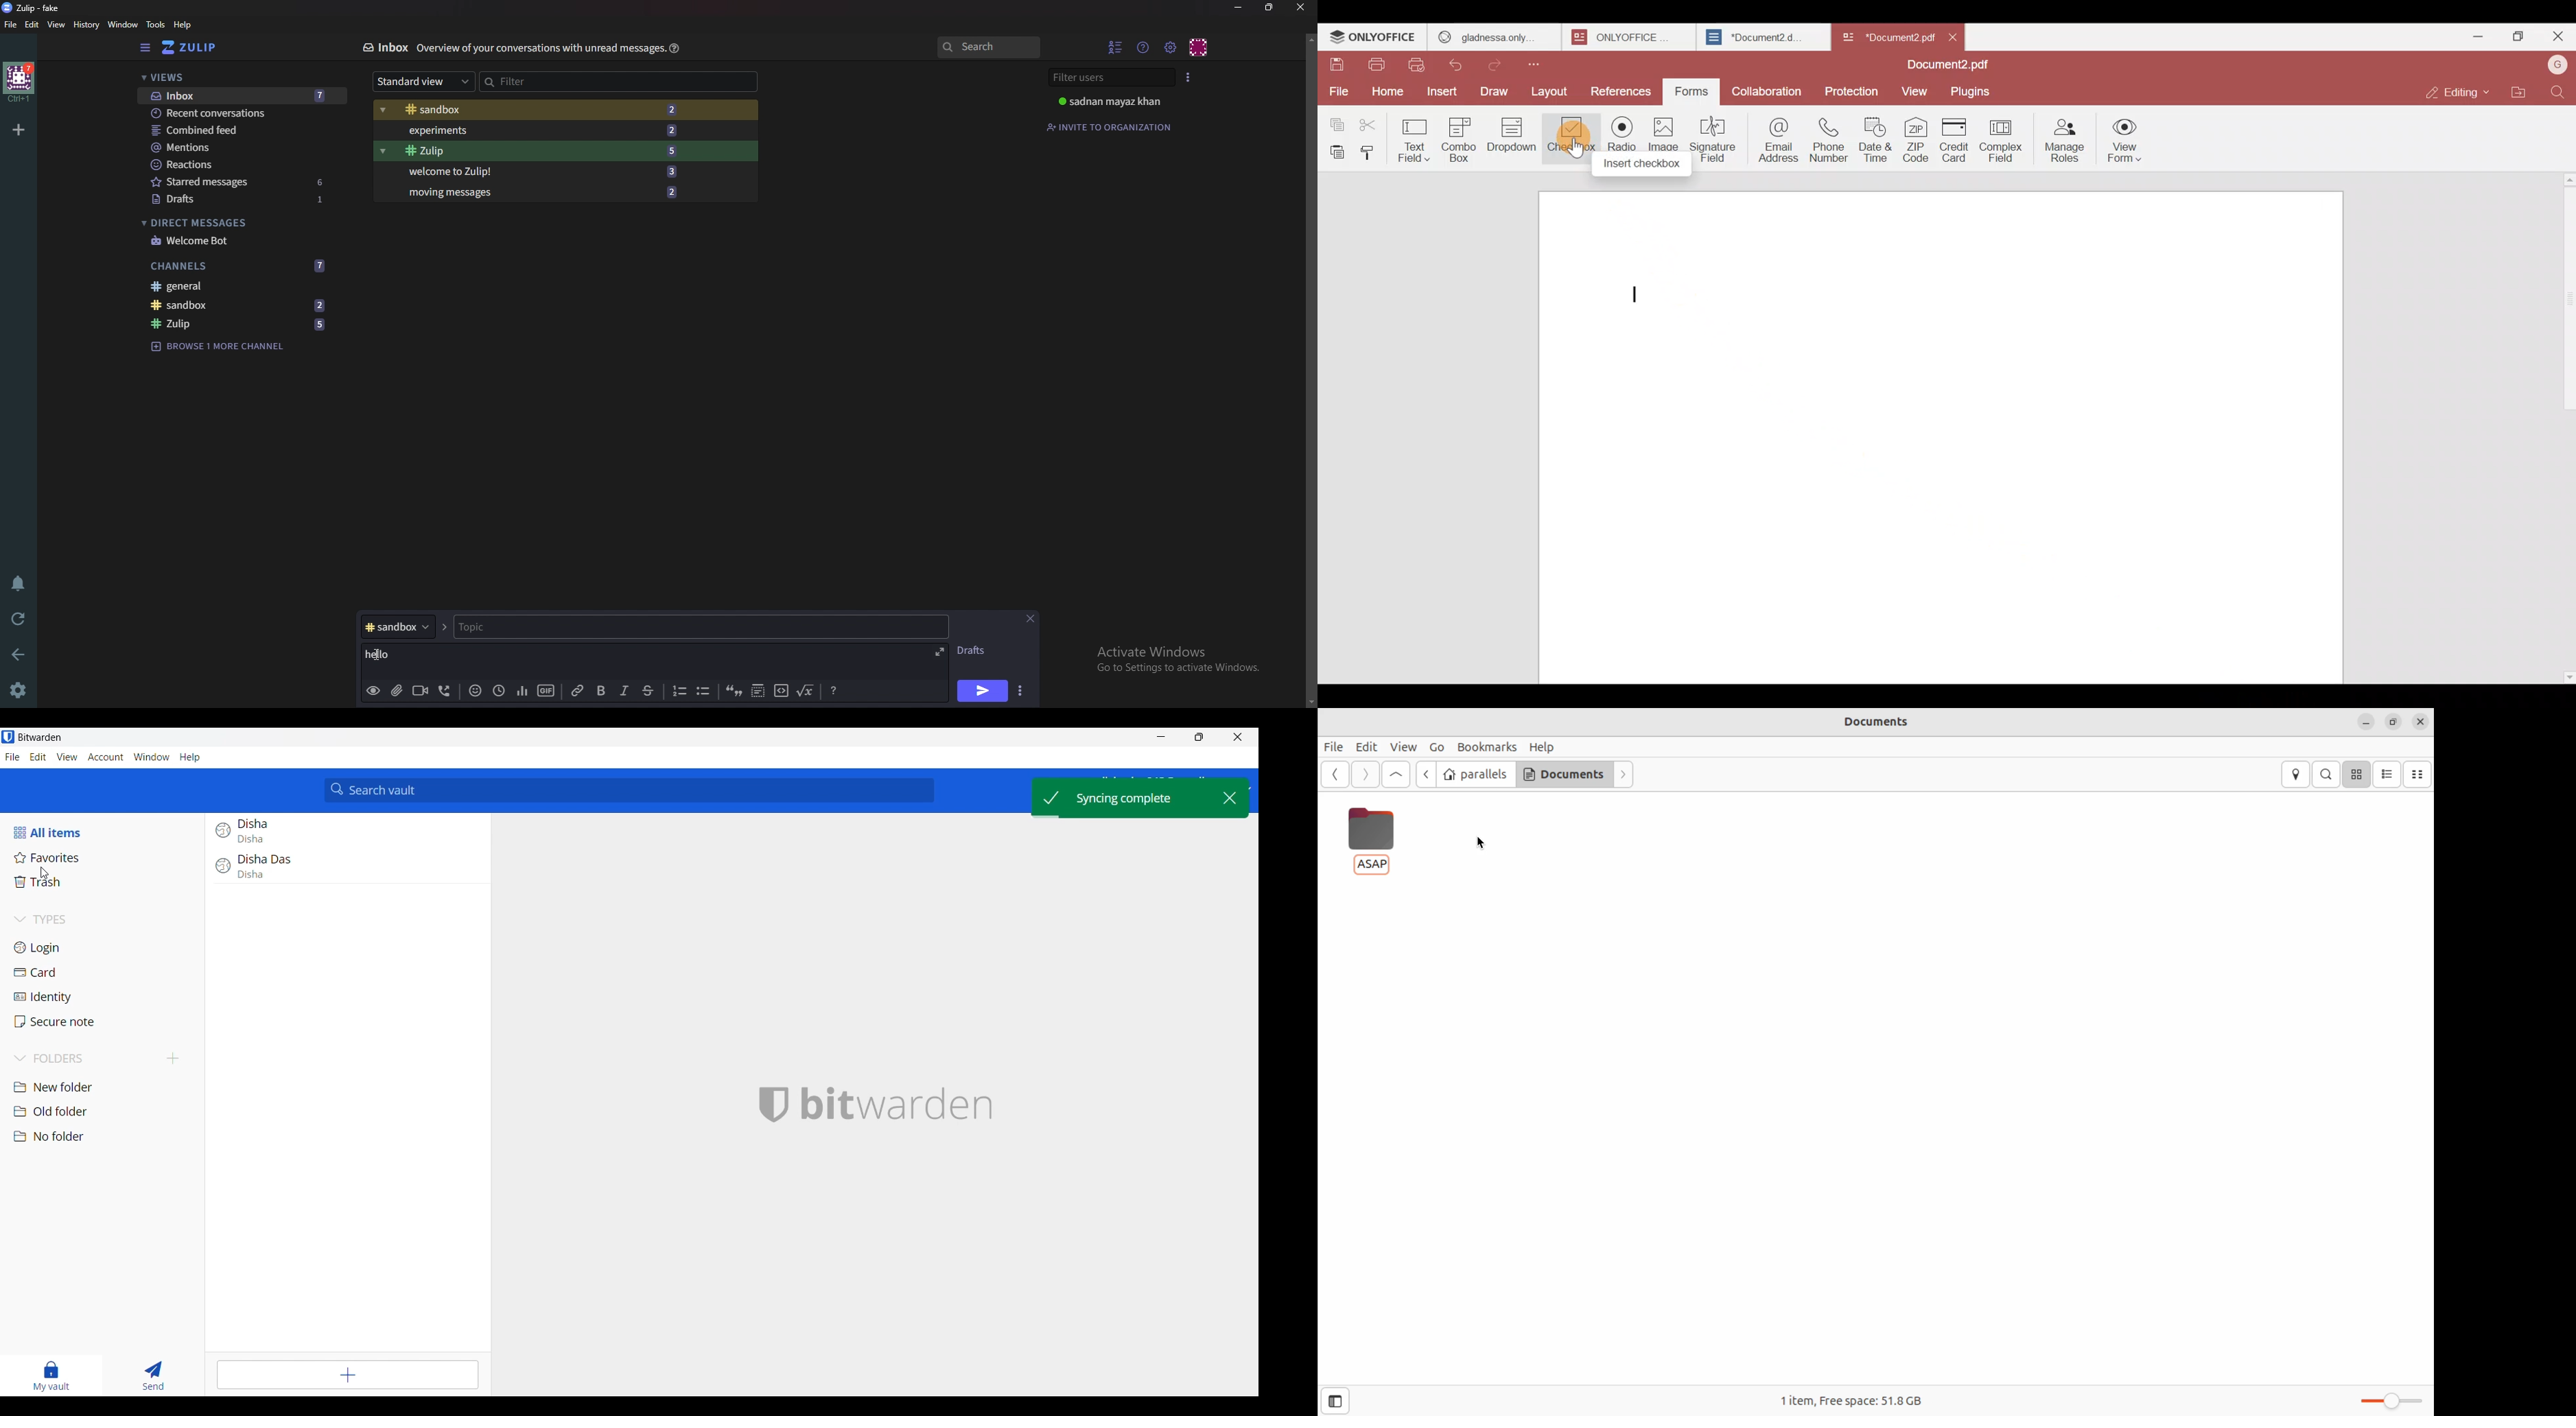  I want to click on Radio, so click(1618, 142).